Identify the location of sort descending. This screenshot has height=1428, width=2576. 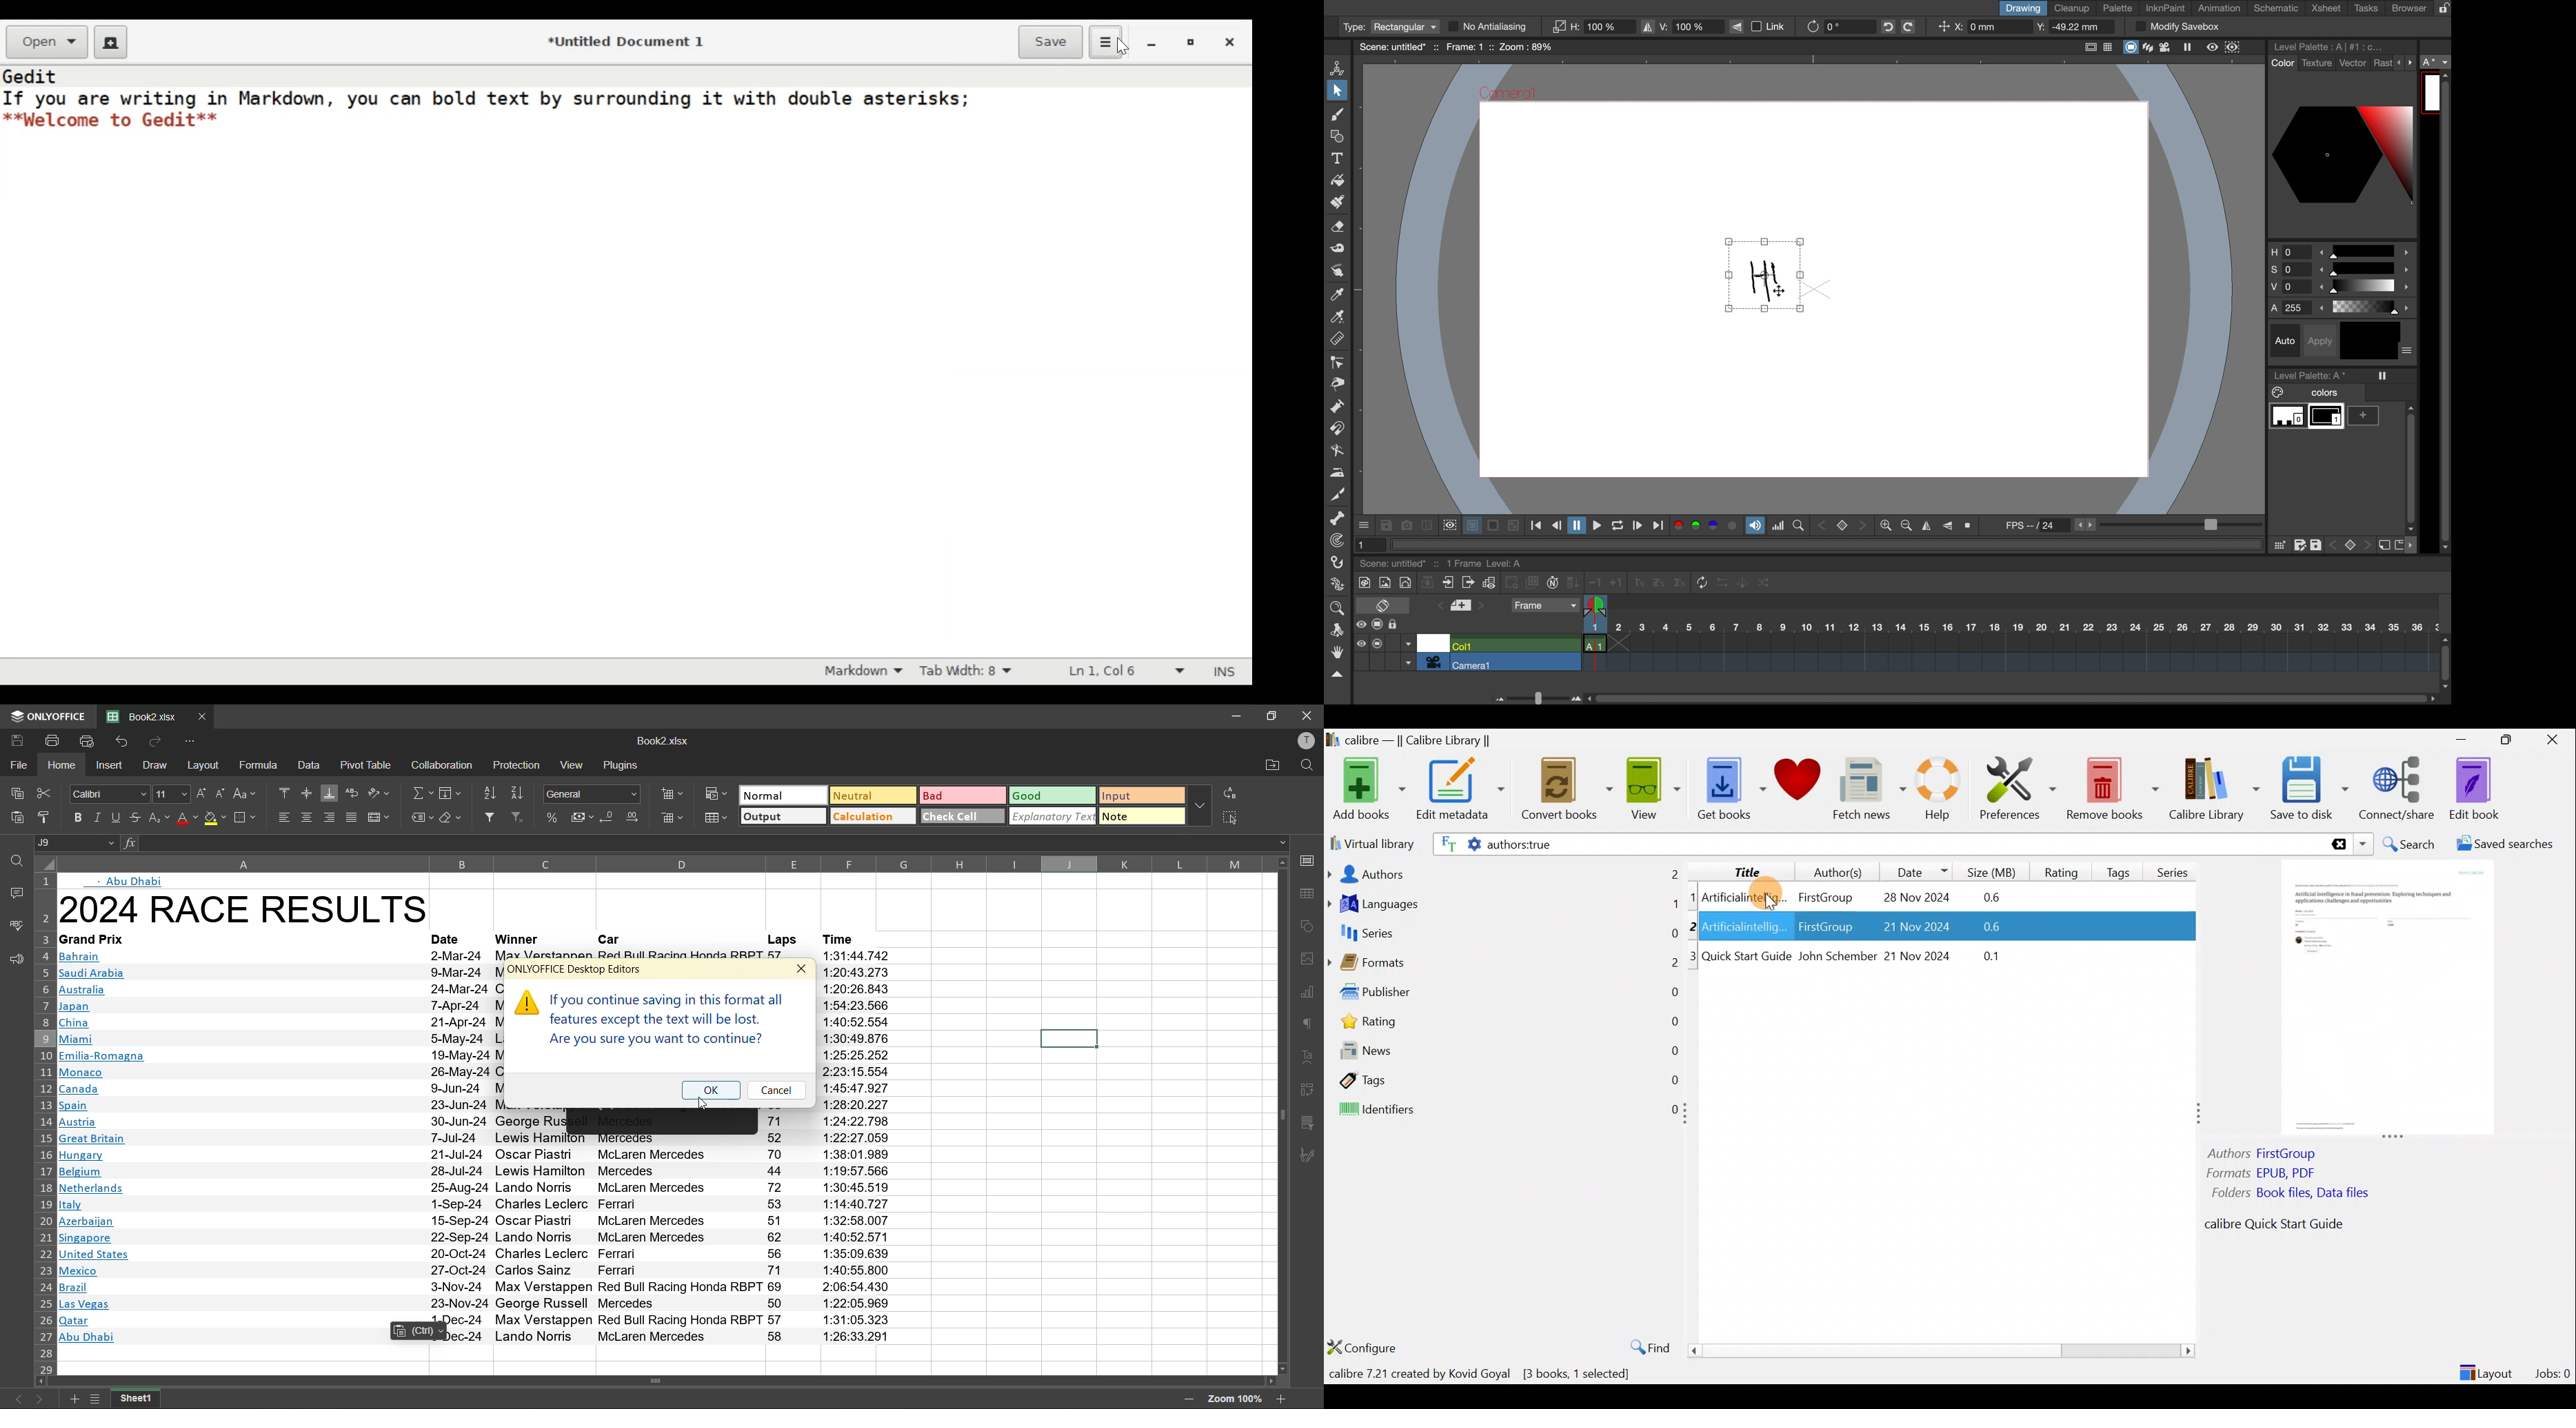
(516, 793).